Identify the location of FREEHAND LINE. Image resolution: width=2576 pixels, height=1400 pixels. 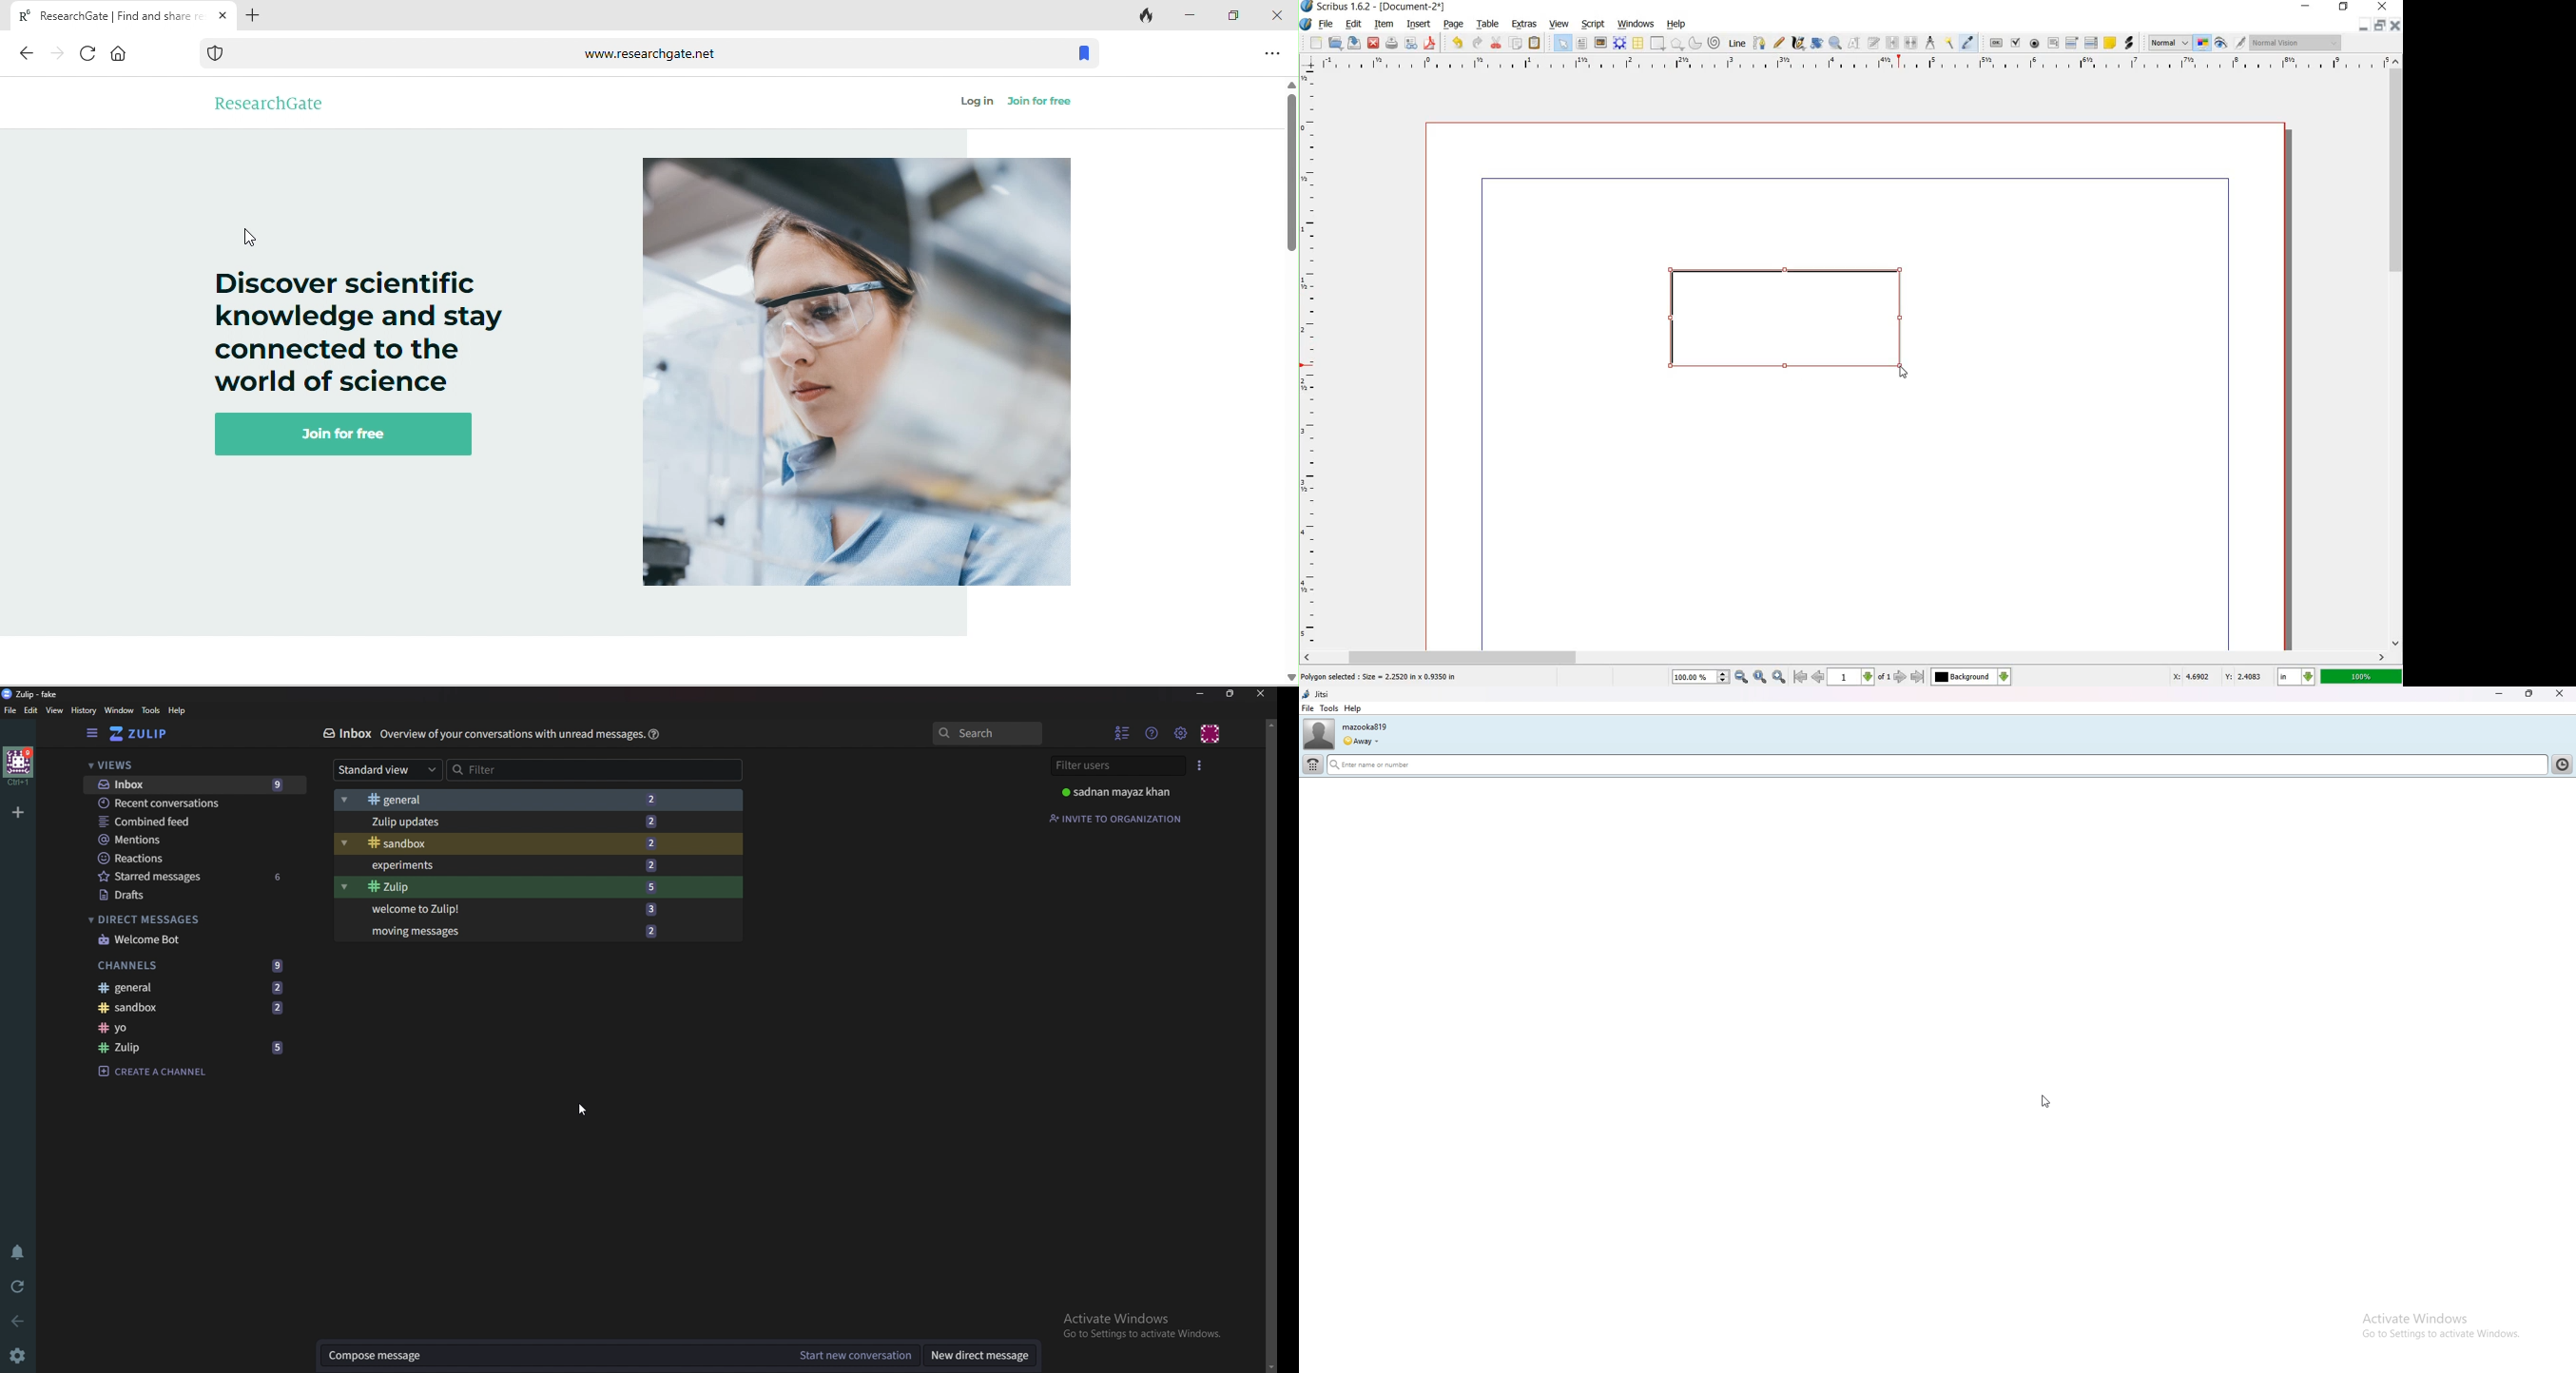
(1780, 43).